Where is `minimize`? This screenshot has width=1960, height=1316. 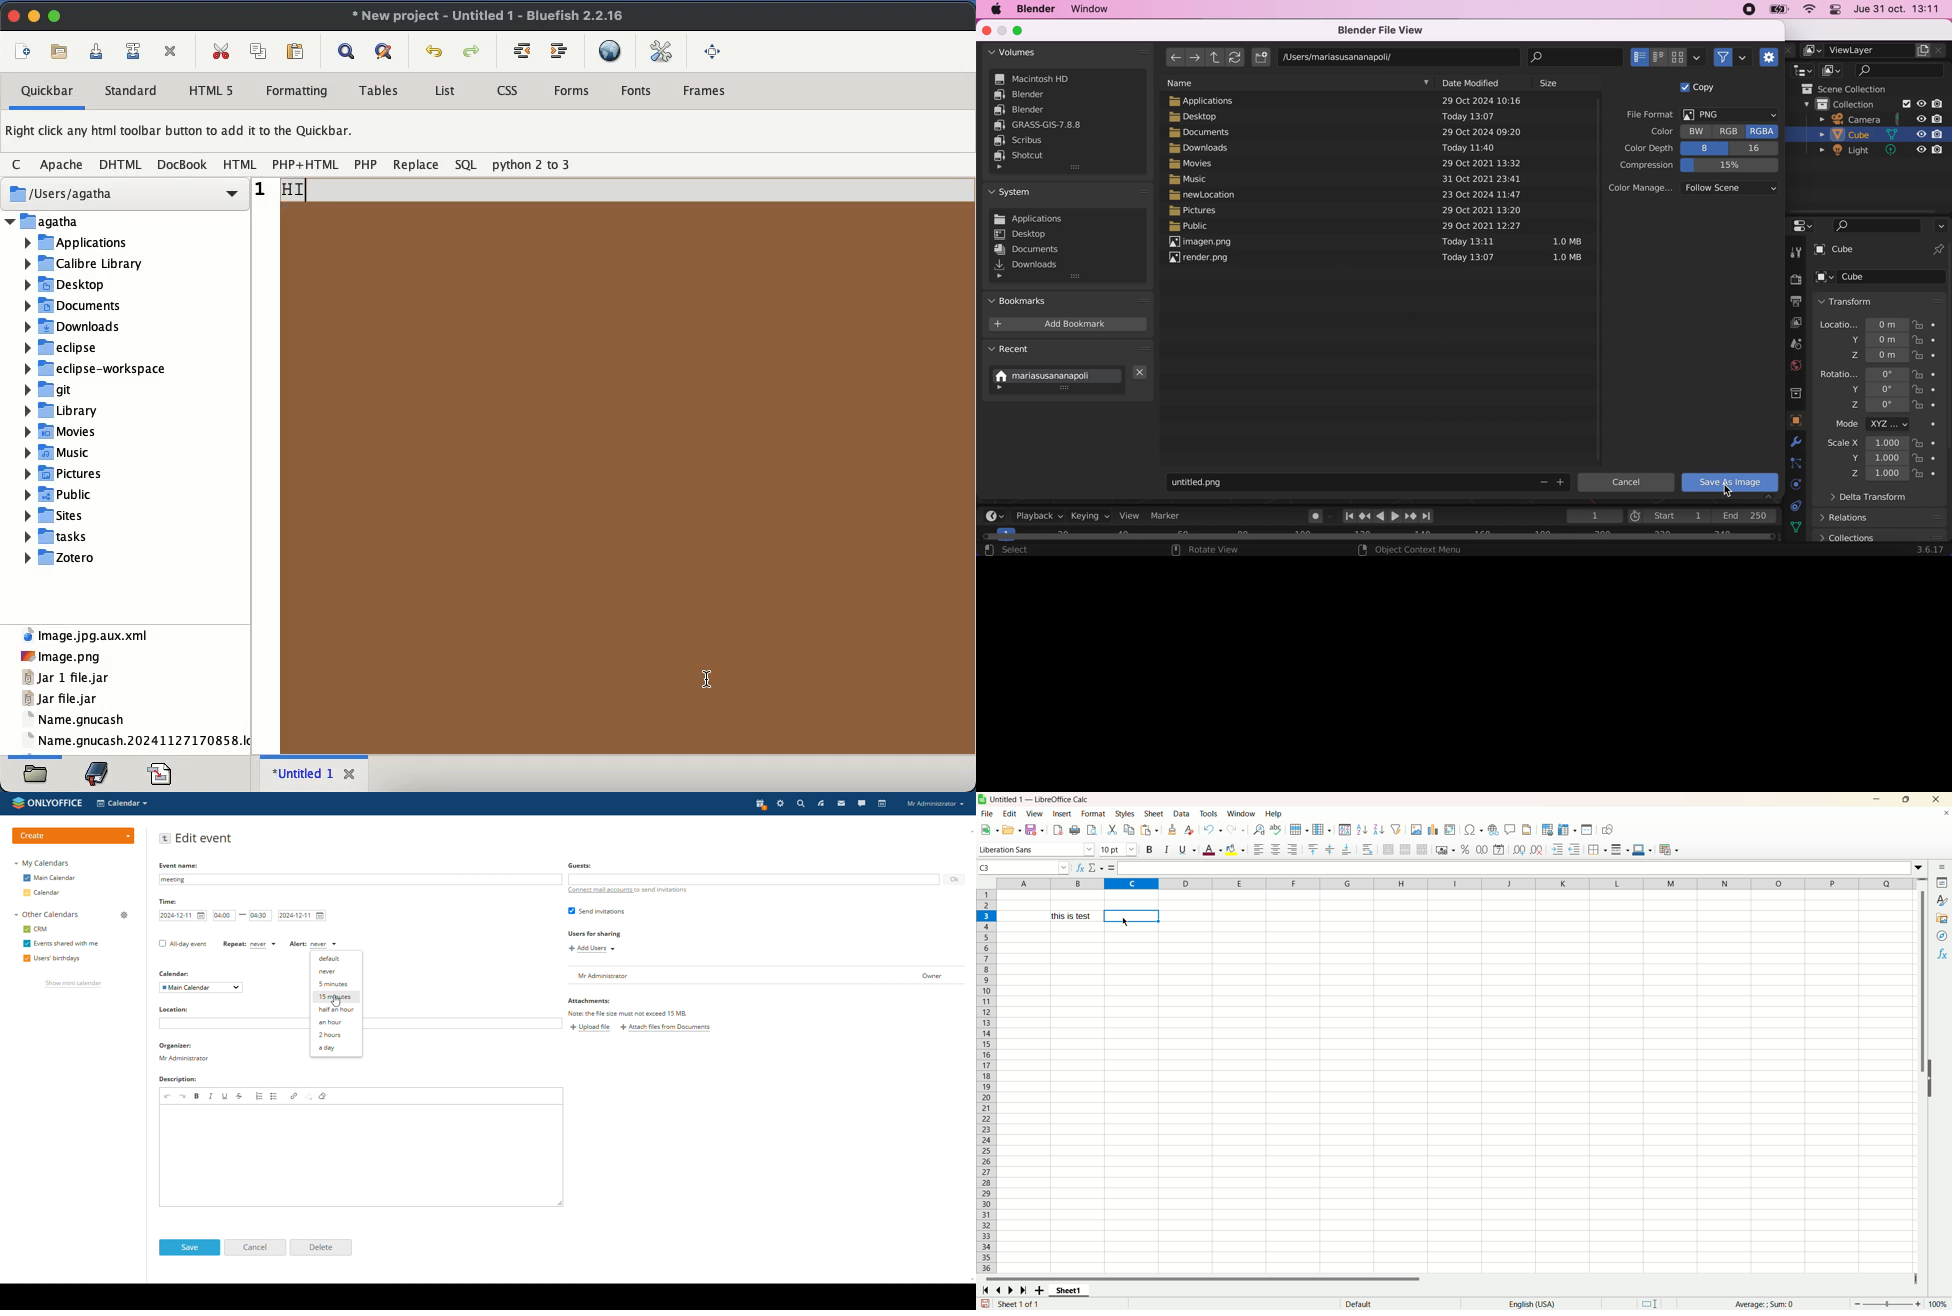
minimize is located at coordinates (1877, 800).